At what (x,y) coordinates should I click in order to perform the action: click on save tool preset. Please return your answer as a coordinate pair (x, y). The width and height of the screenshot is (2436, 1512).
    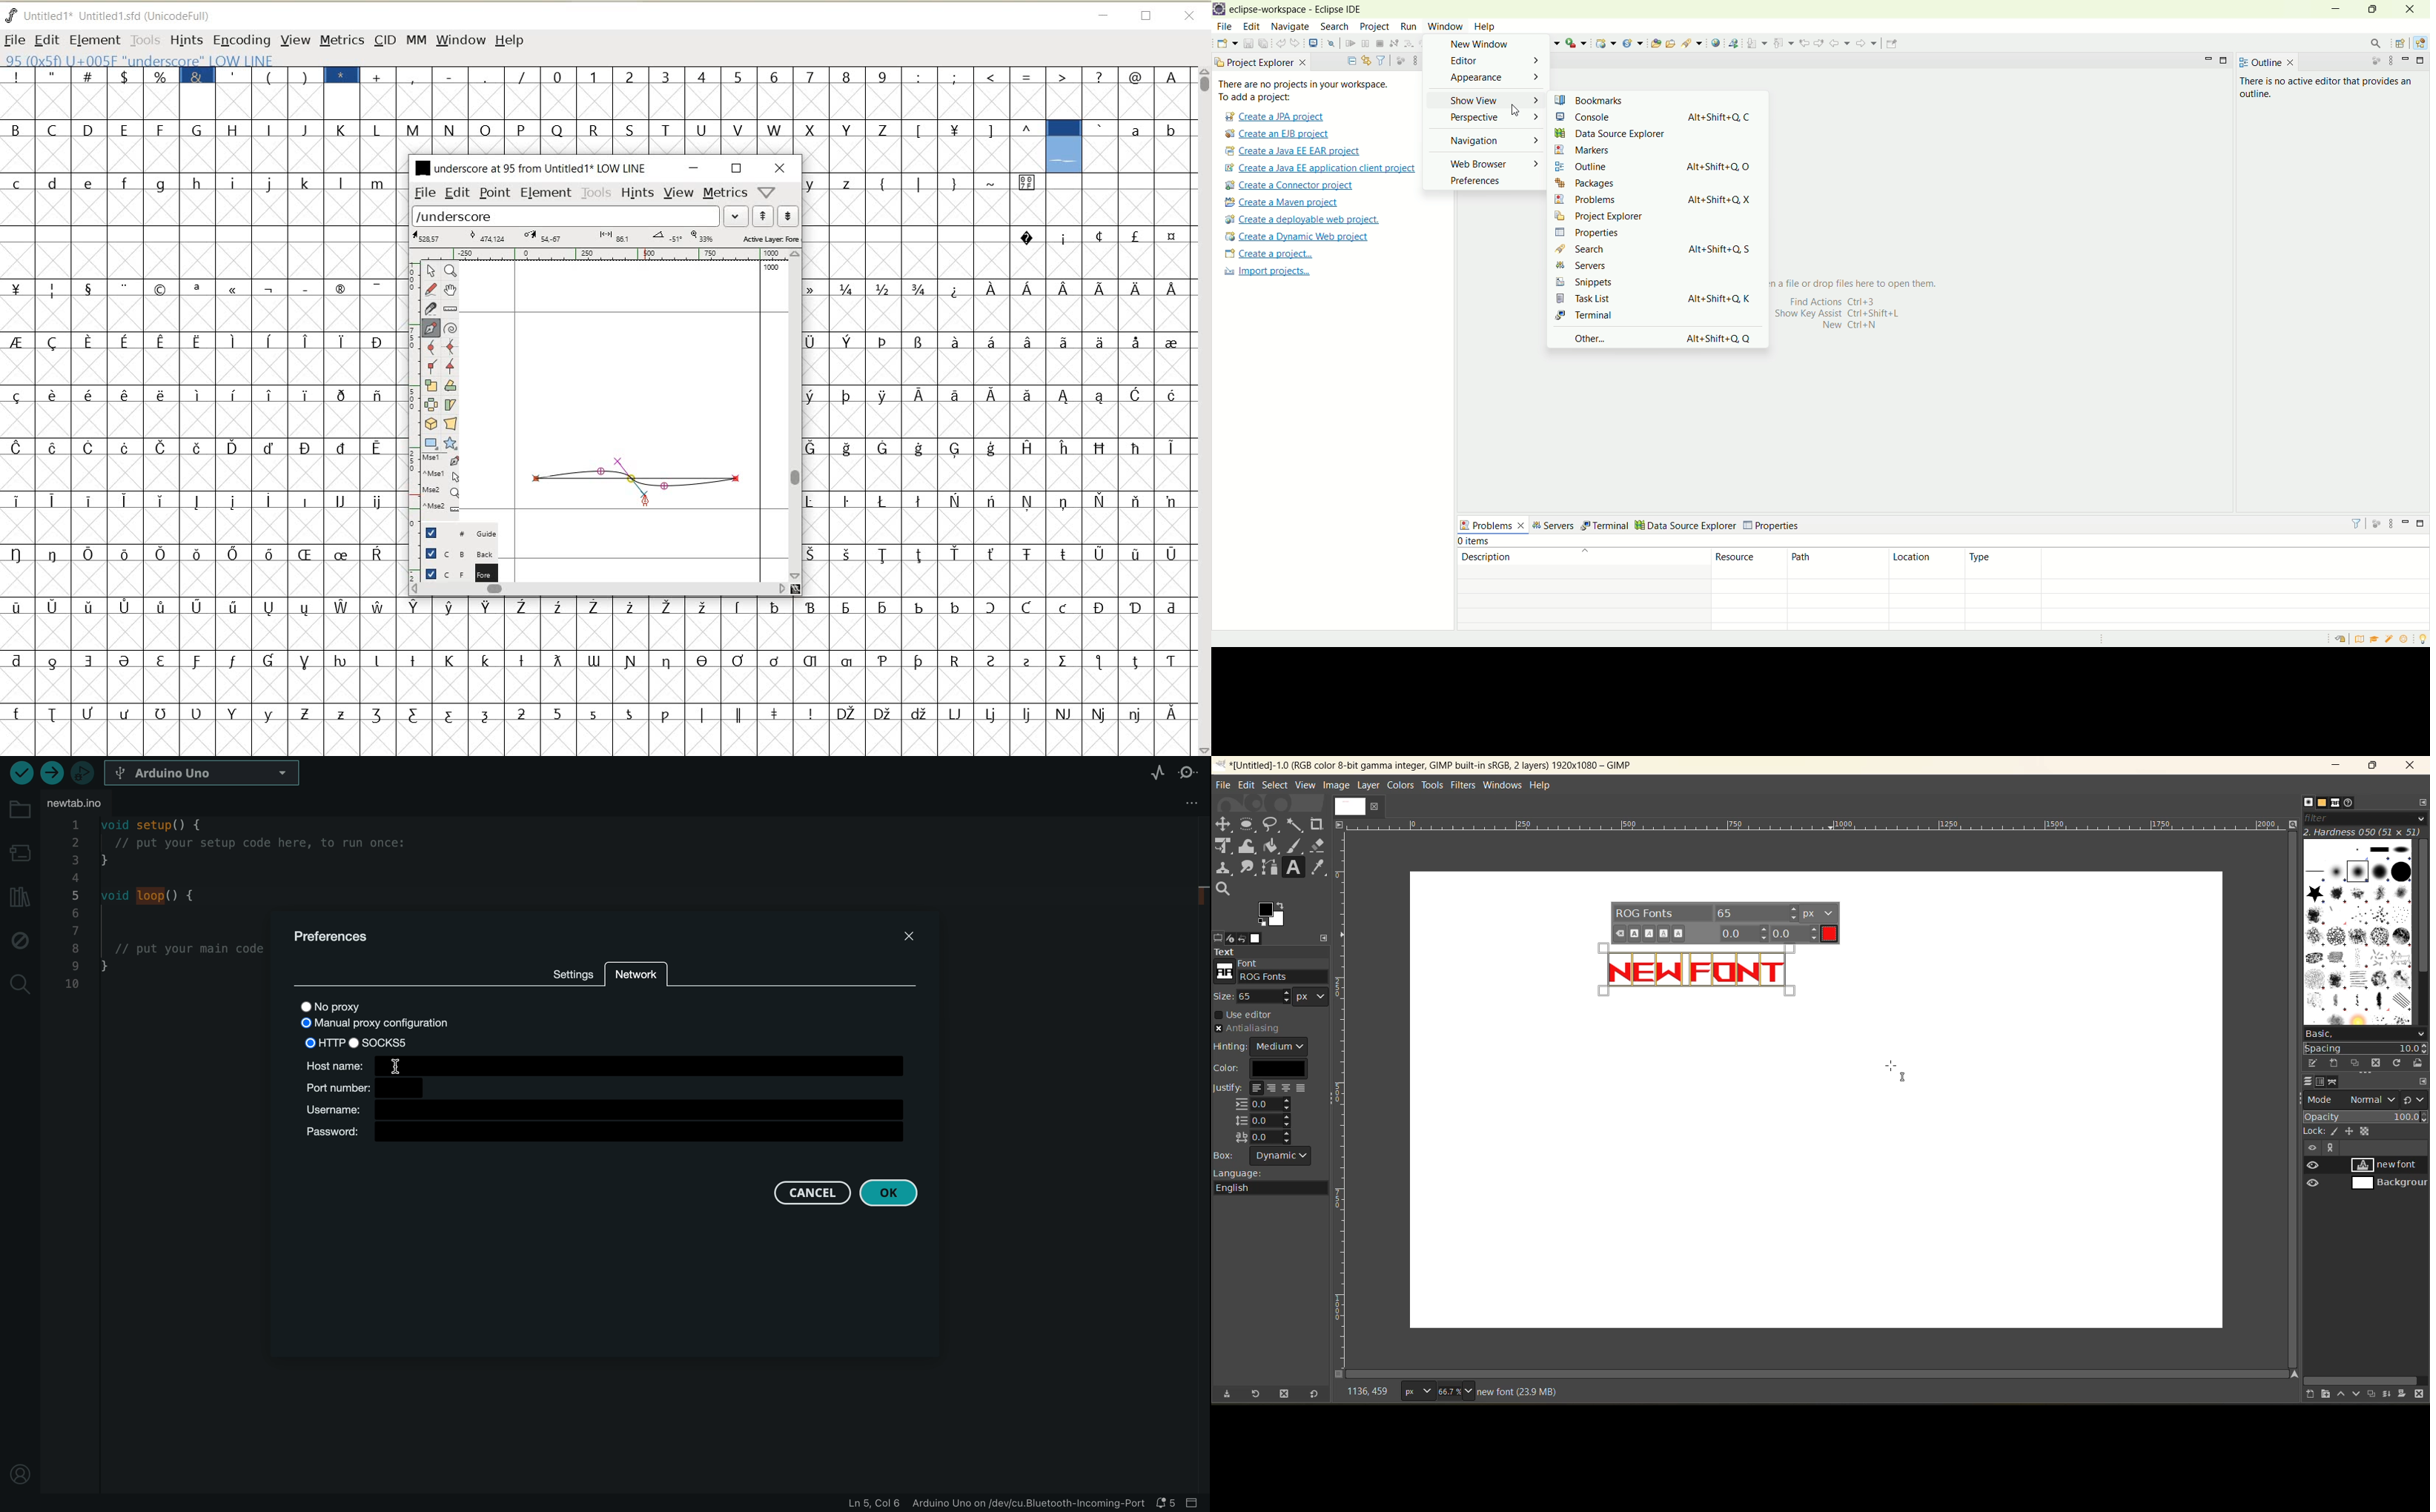
    Looking at the image, I should click on (1231, 1393).